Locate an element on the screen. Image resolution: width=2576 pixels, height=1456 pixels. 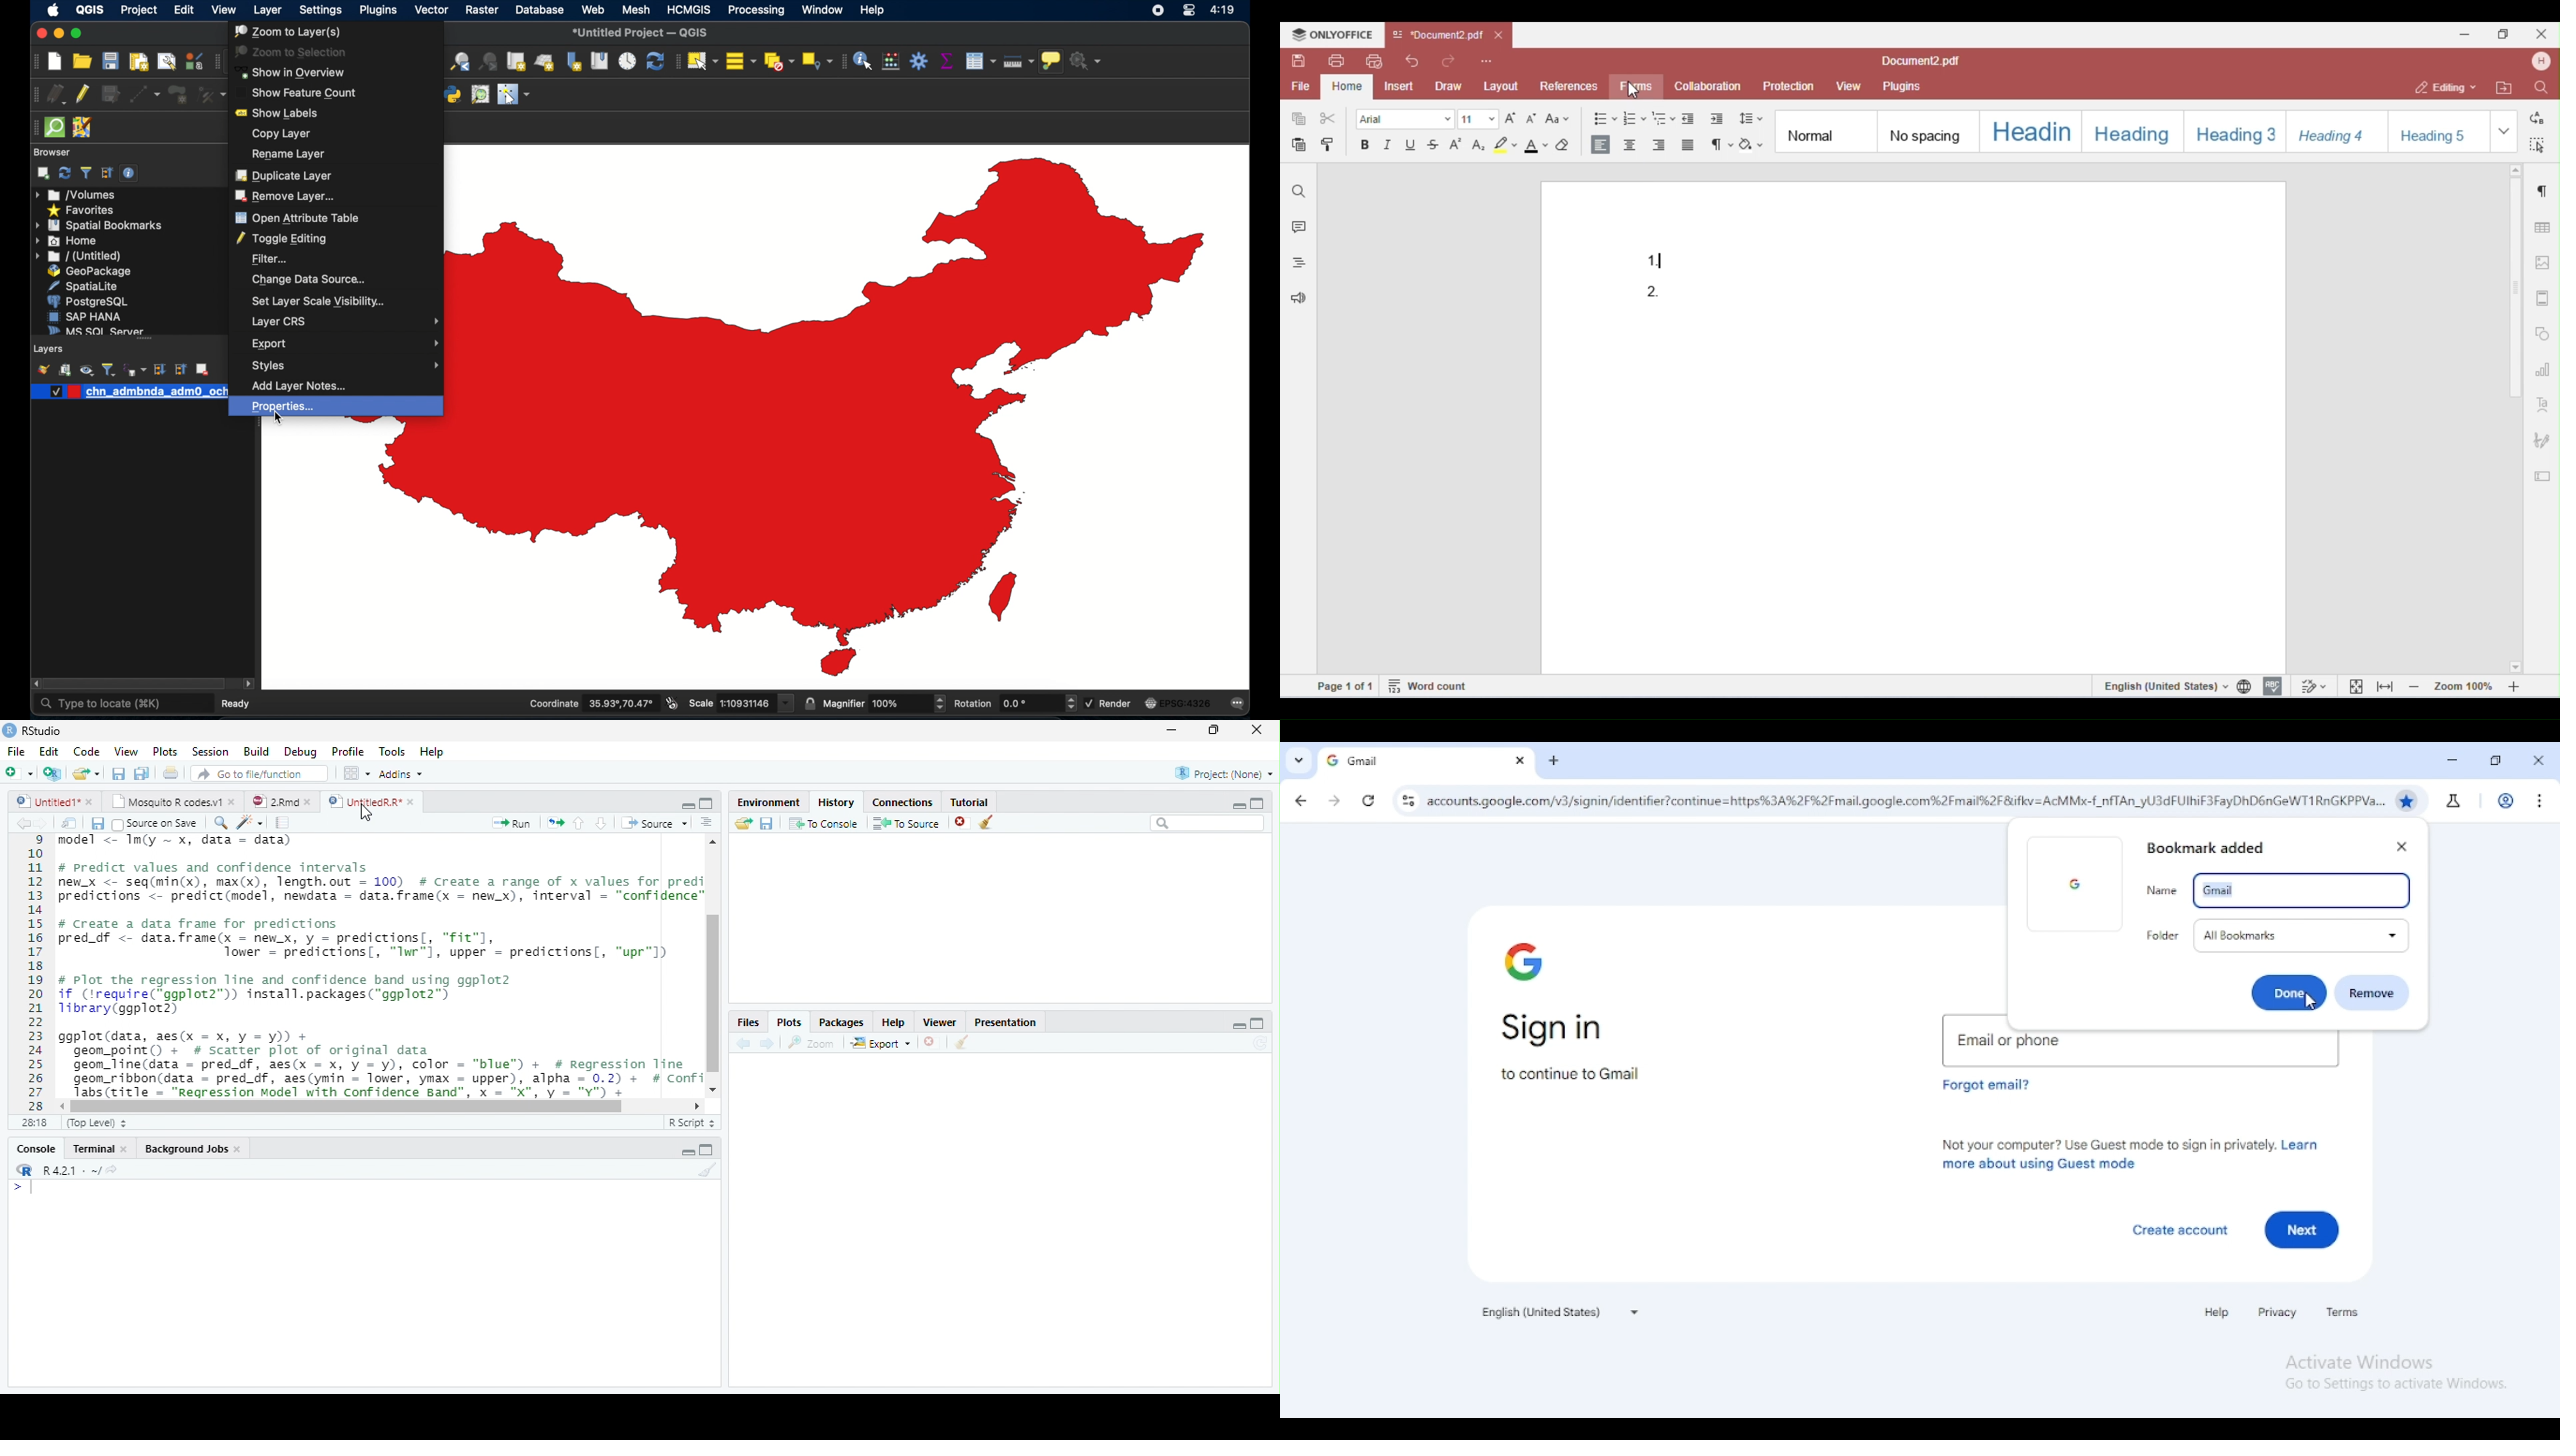
Next is located at coordinates (41, 824).